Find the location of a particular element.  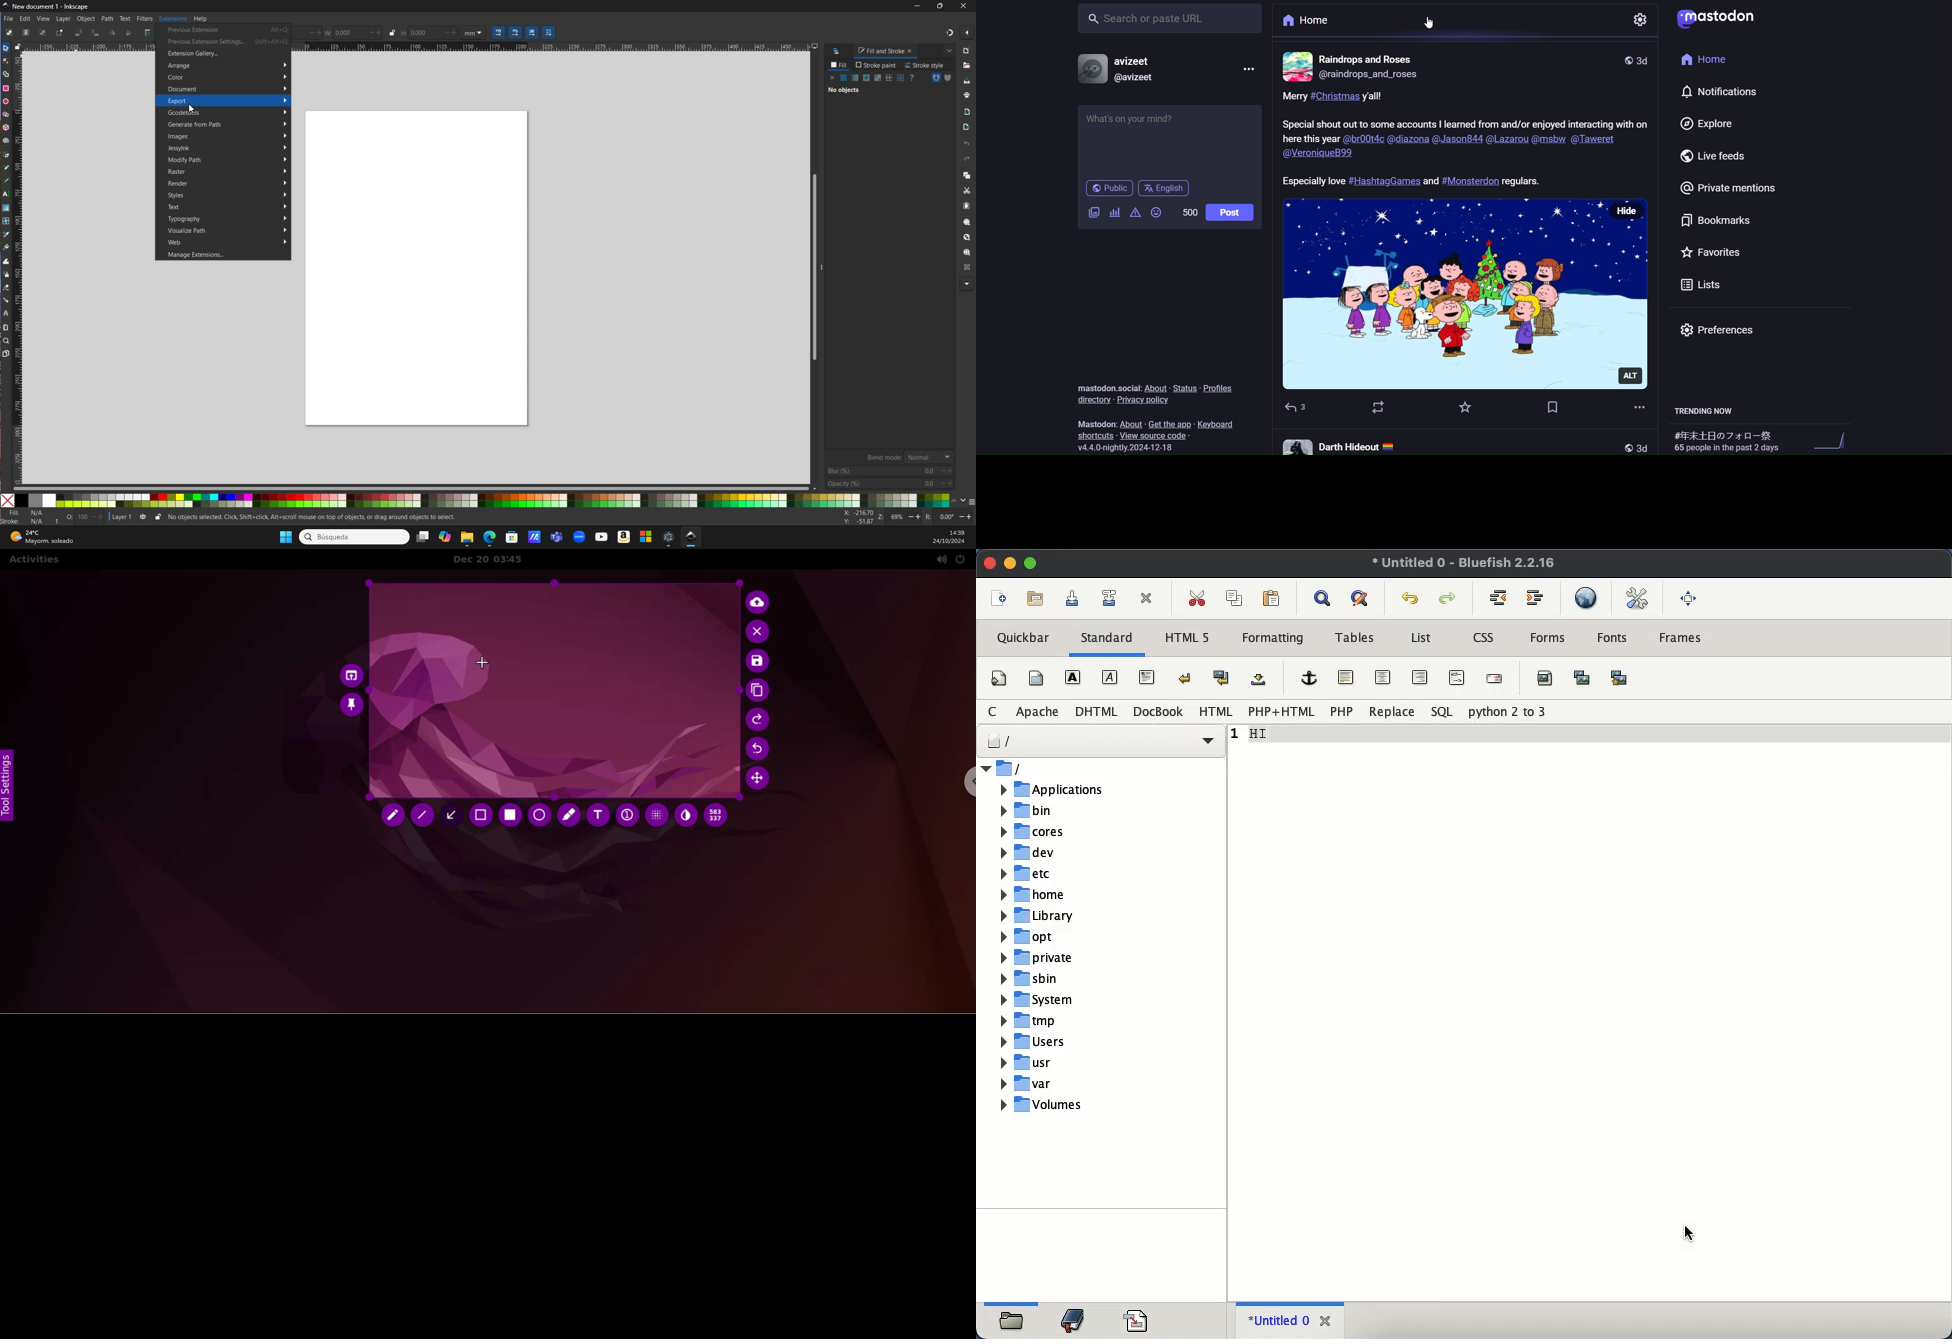

Typography is located at coordinates (226, 219).